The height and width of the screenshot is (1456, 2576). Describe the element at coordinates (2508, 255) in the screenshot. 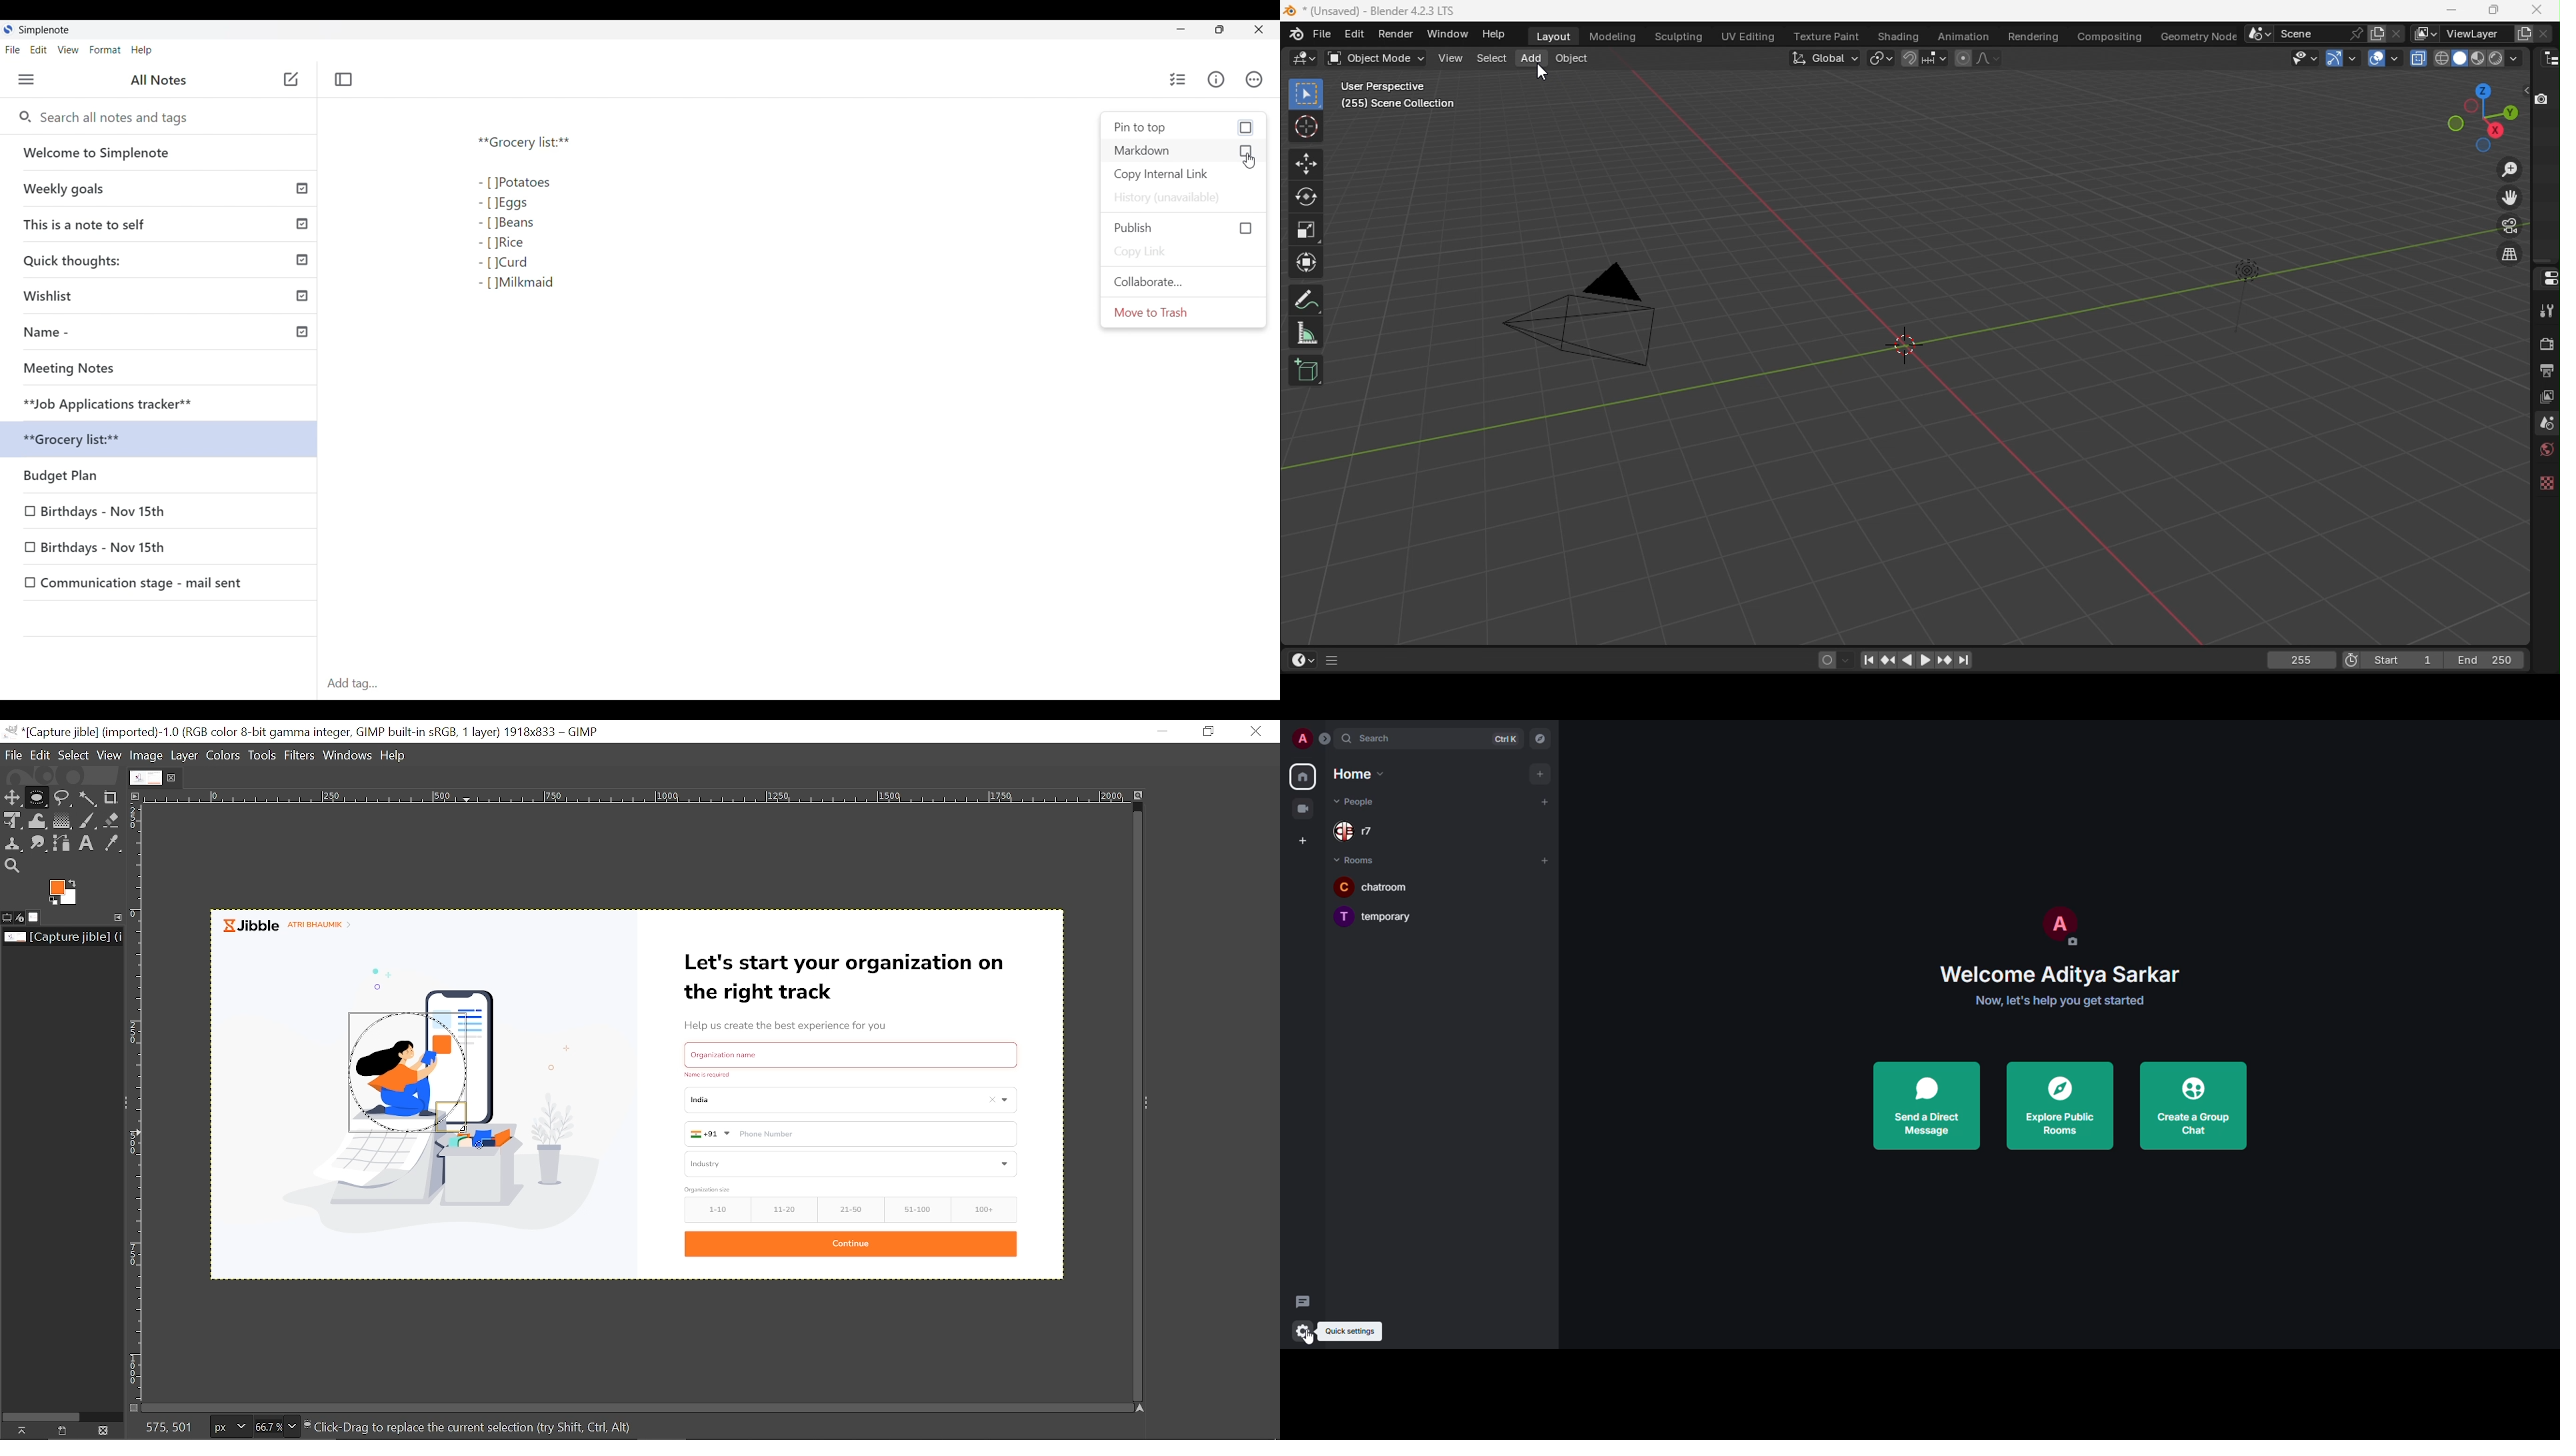

I see `Toggle: Enable view navigation within the camera view` at that location.